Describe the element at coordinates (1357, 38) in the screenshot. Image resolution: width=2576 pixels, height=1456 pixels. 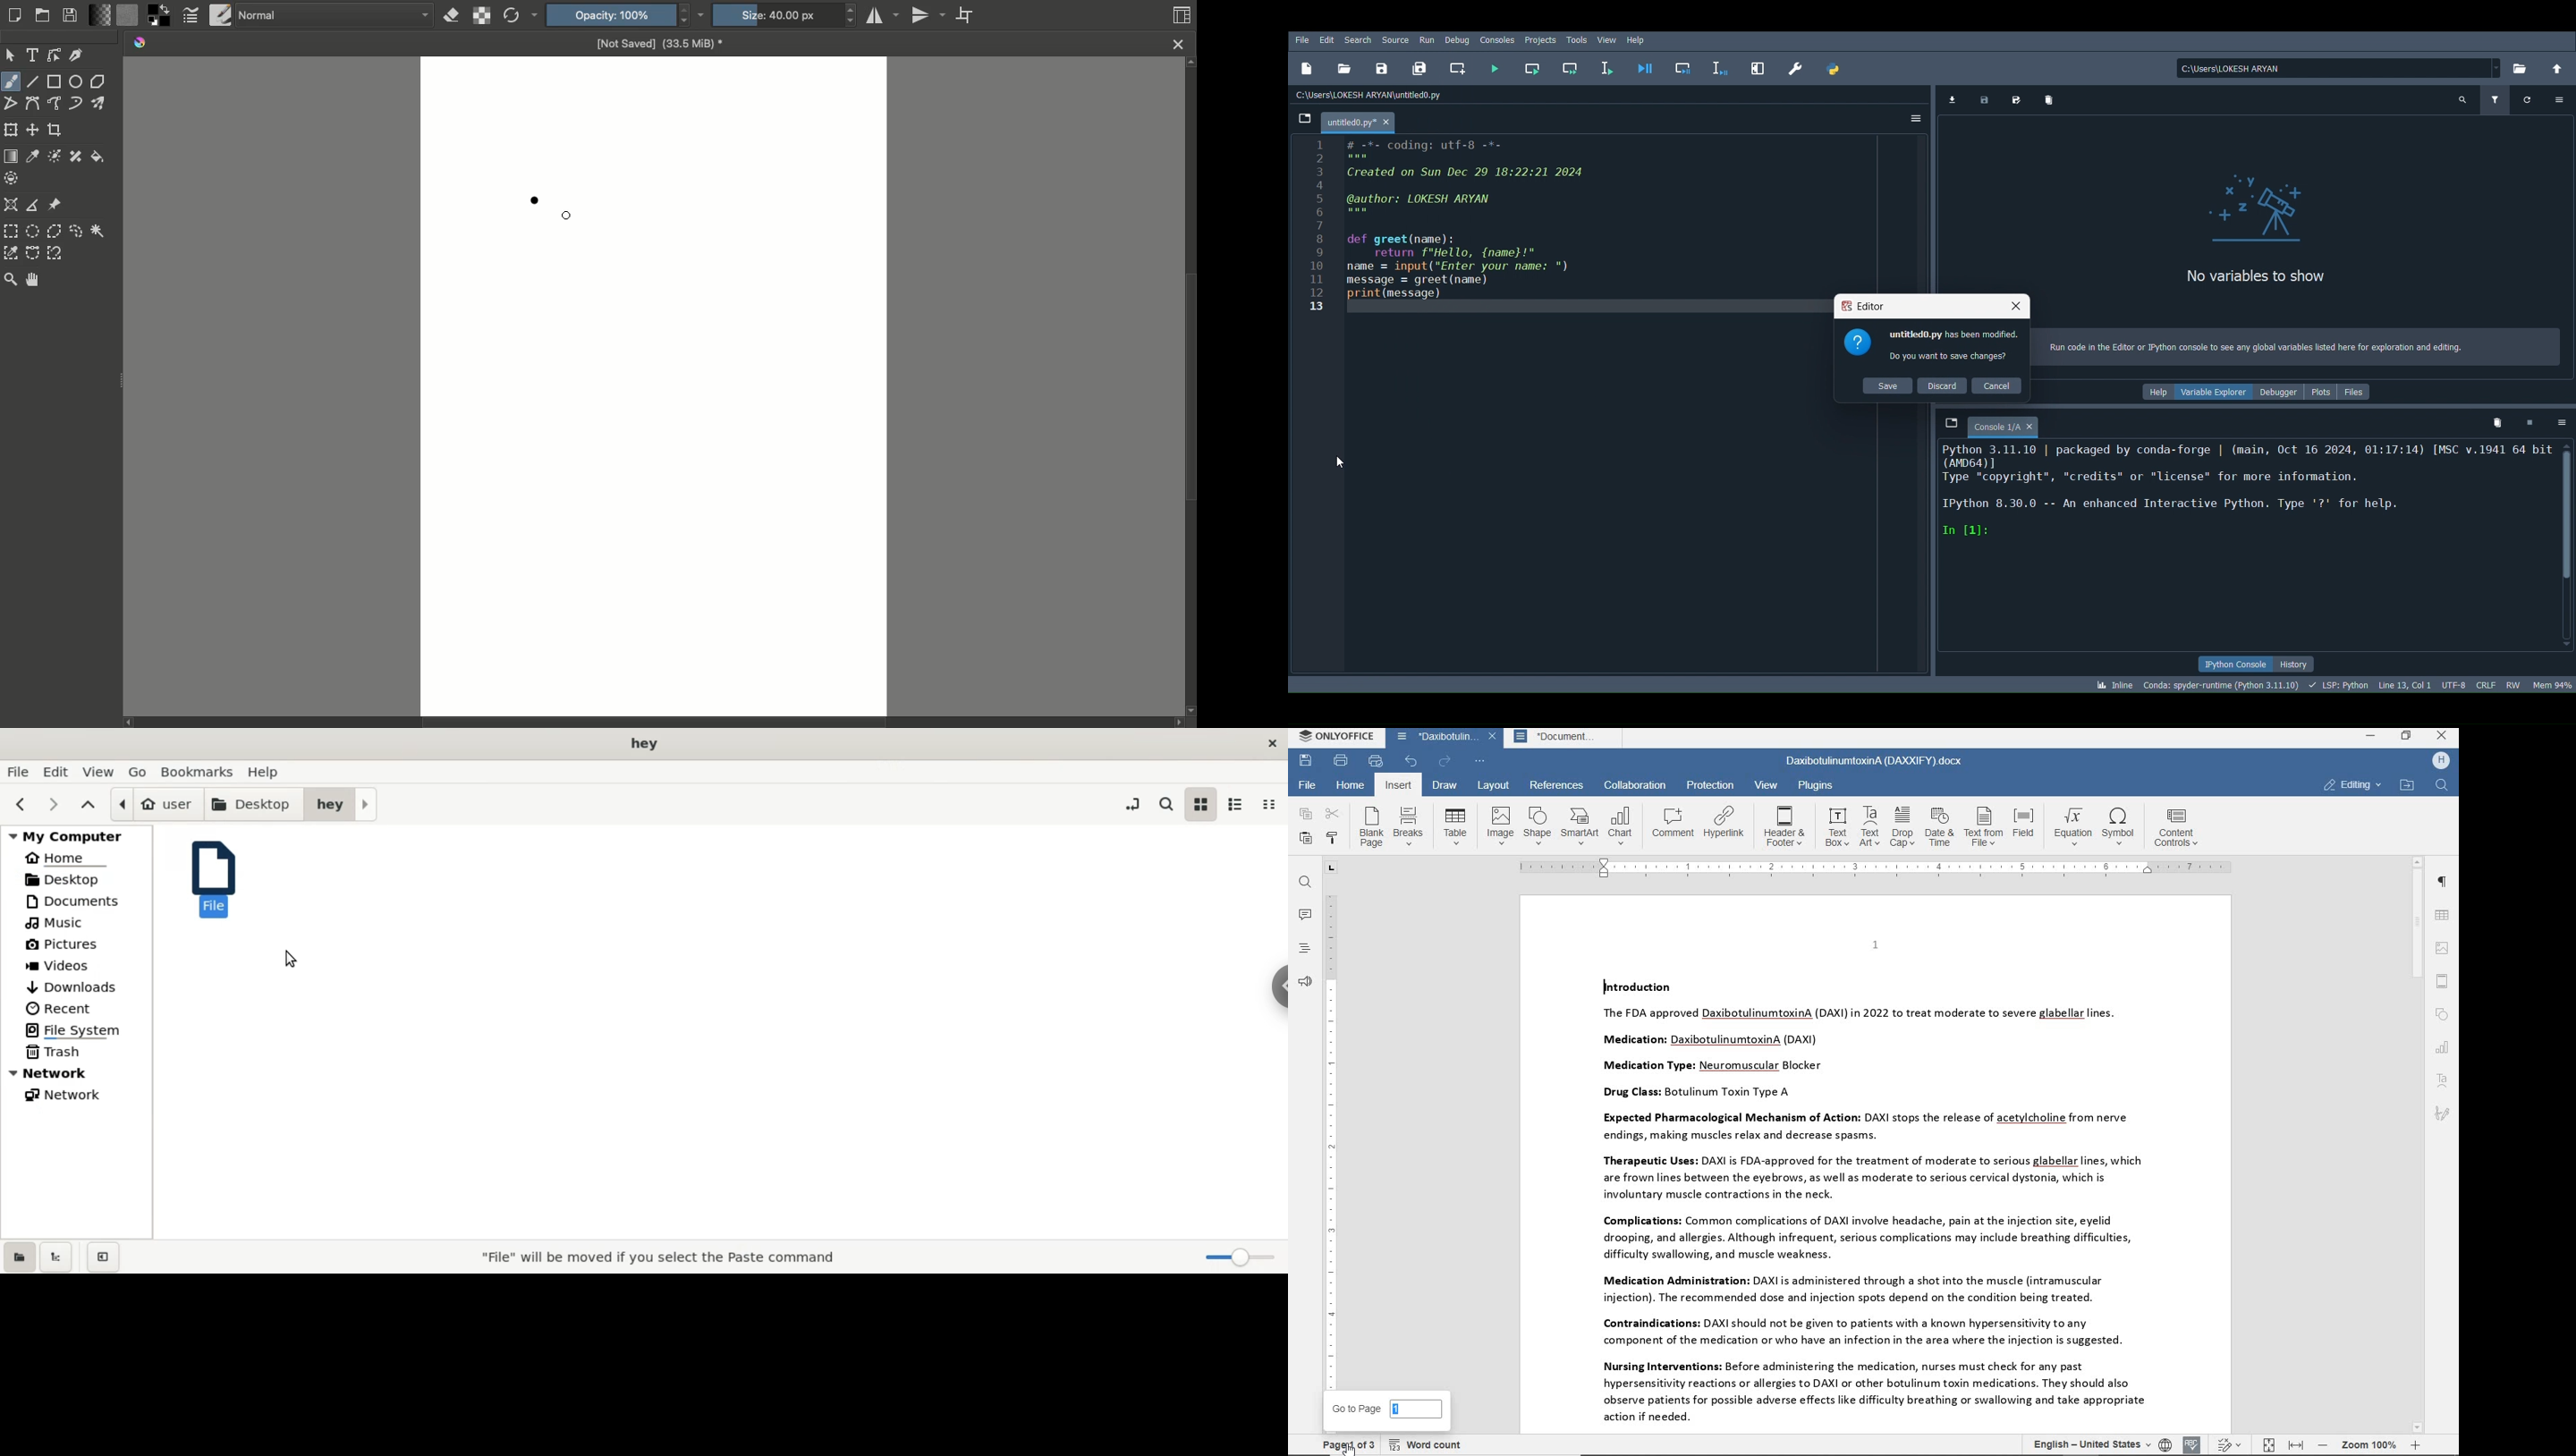
I see `Search` at that location.